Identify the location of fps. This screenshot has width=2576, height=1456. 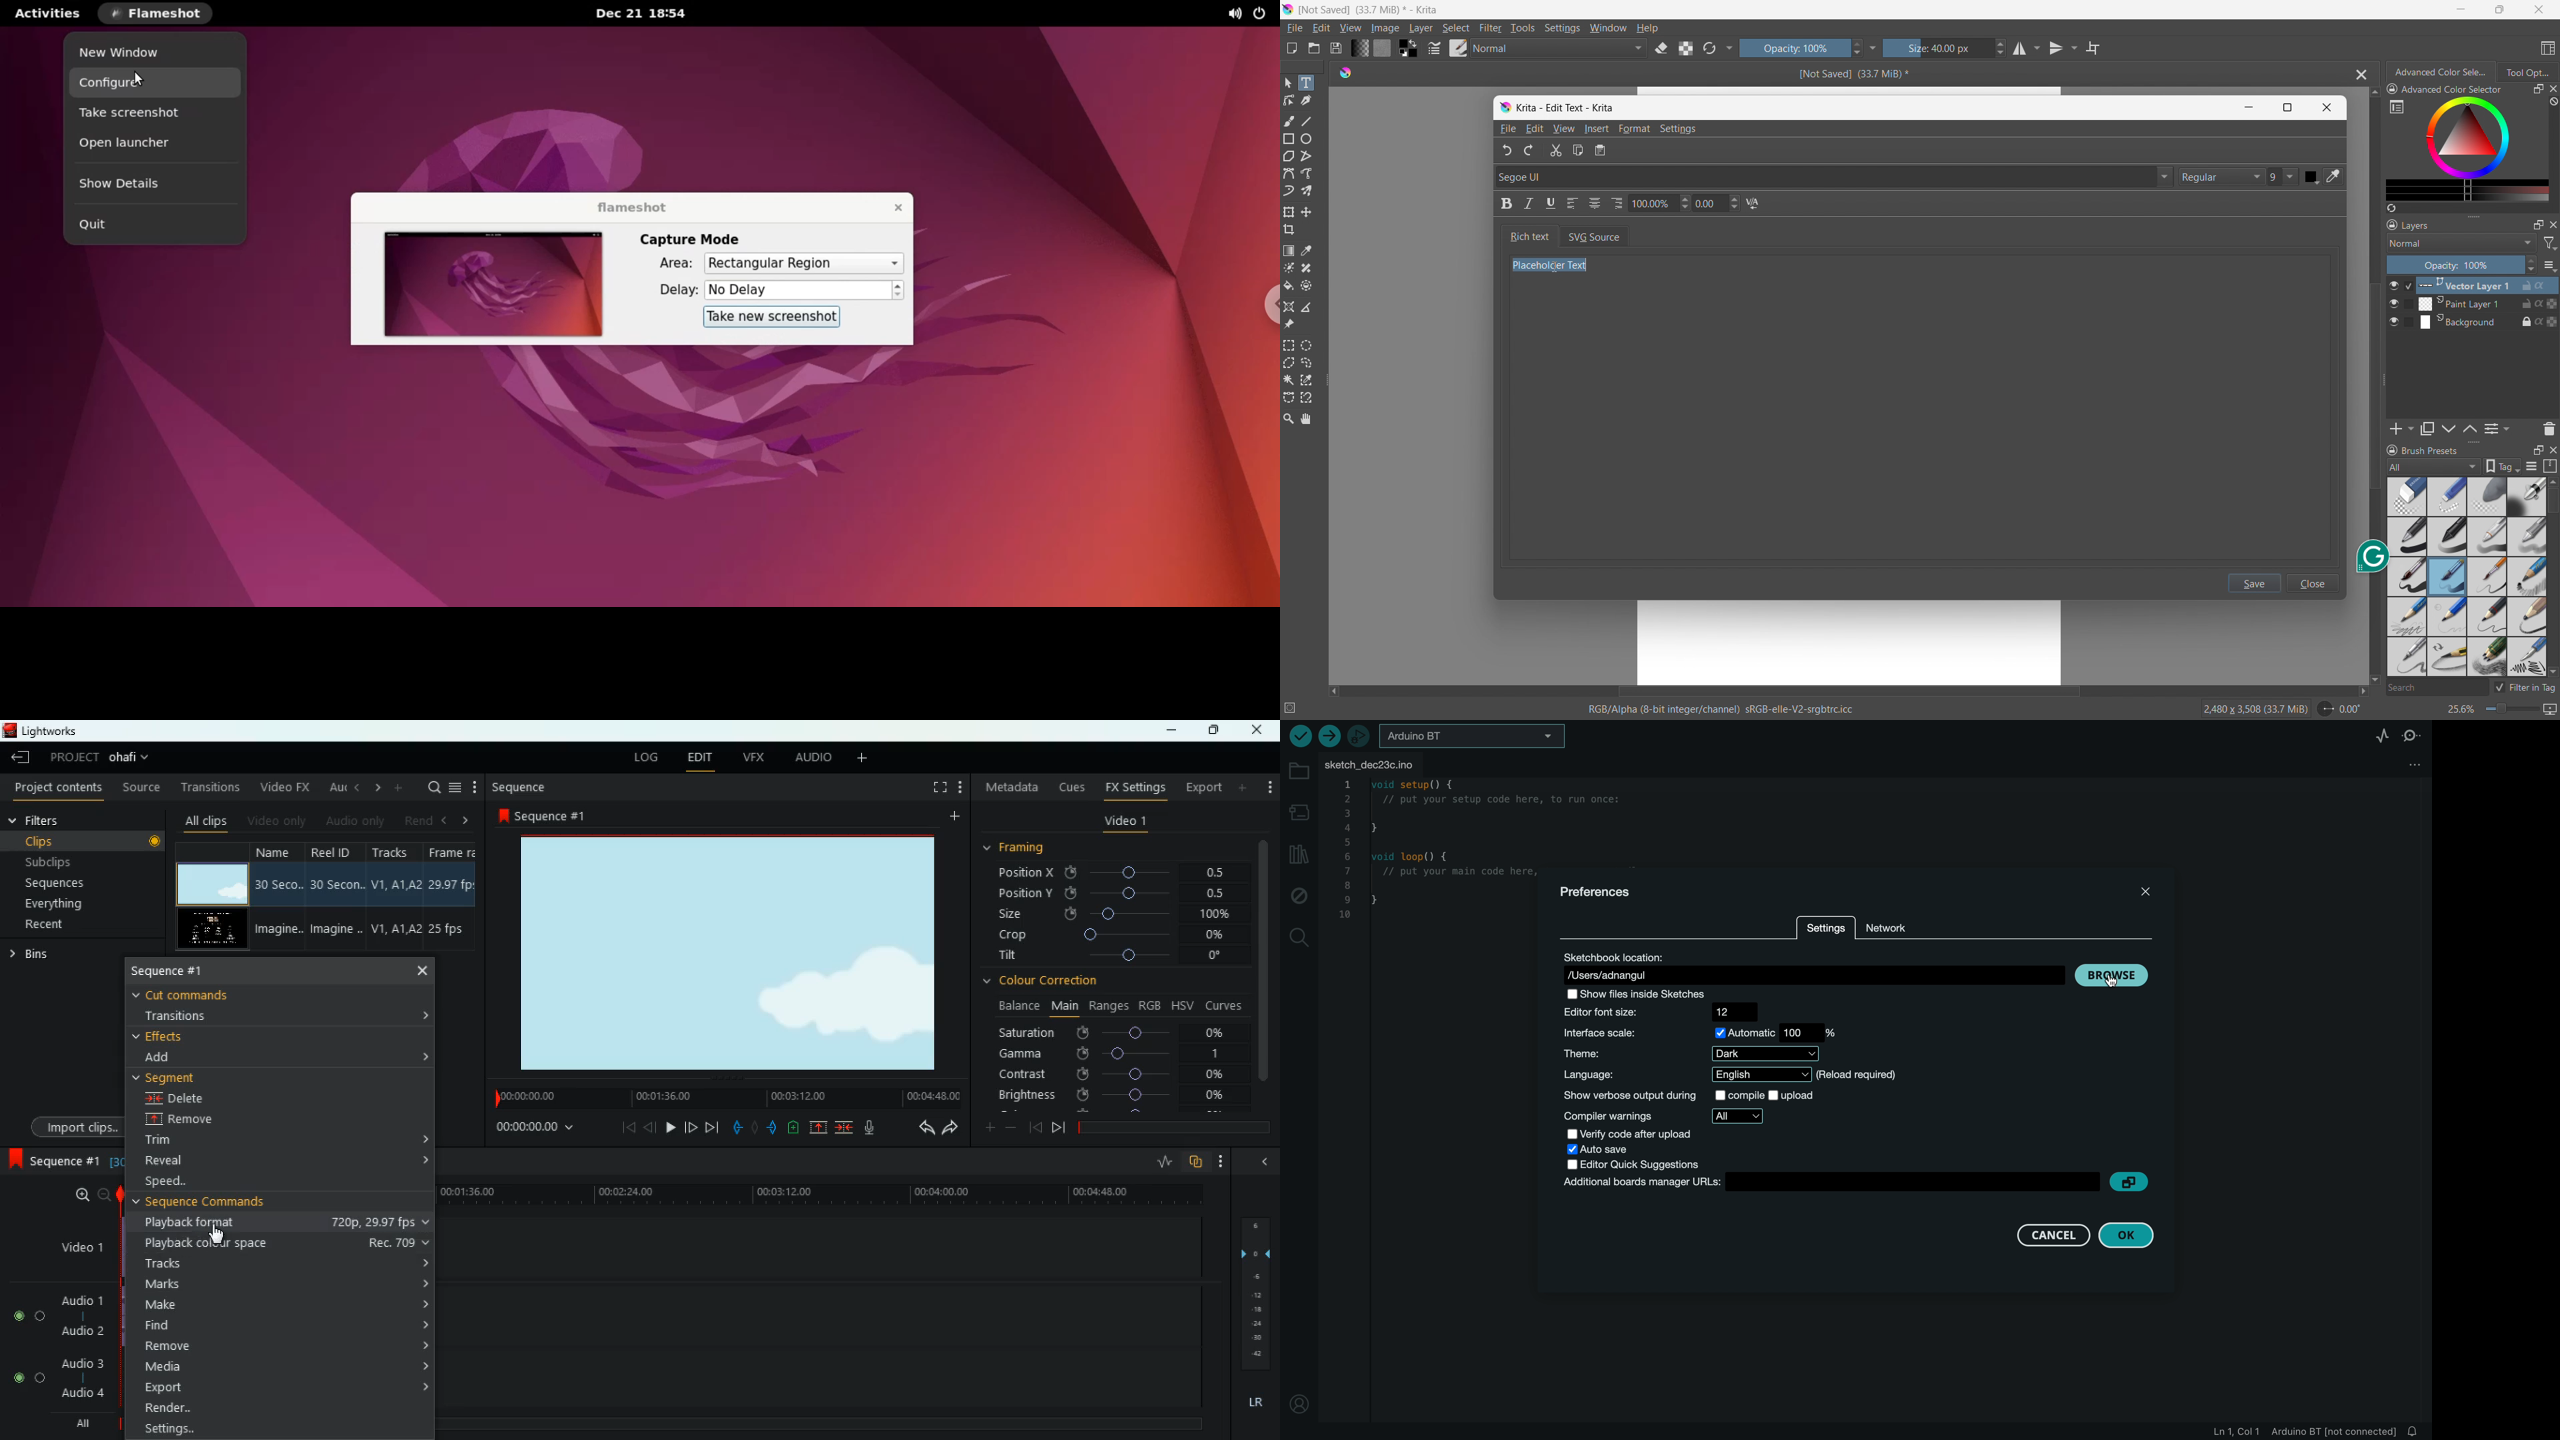
(449, 898).